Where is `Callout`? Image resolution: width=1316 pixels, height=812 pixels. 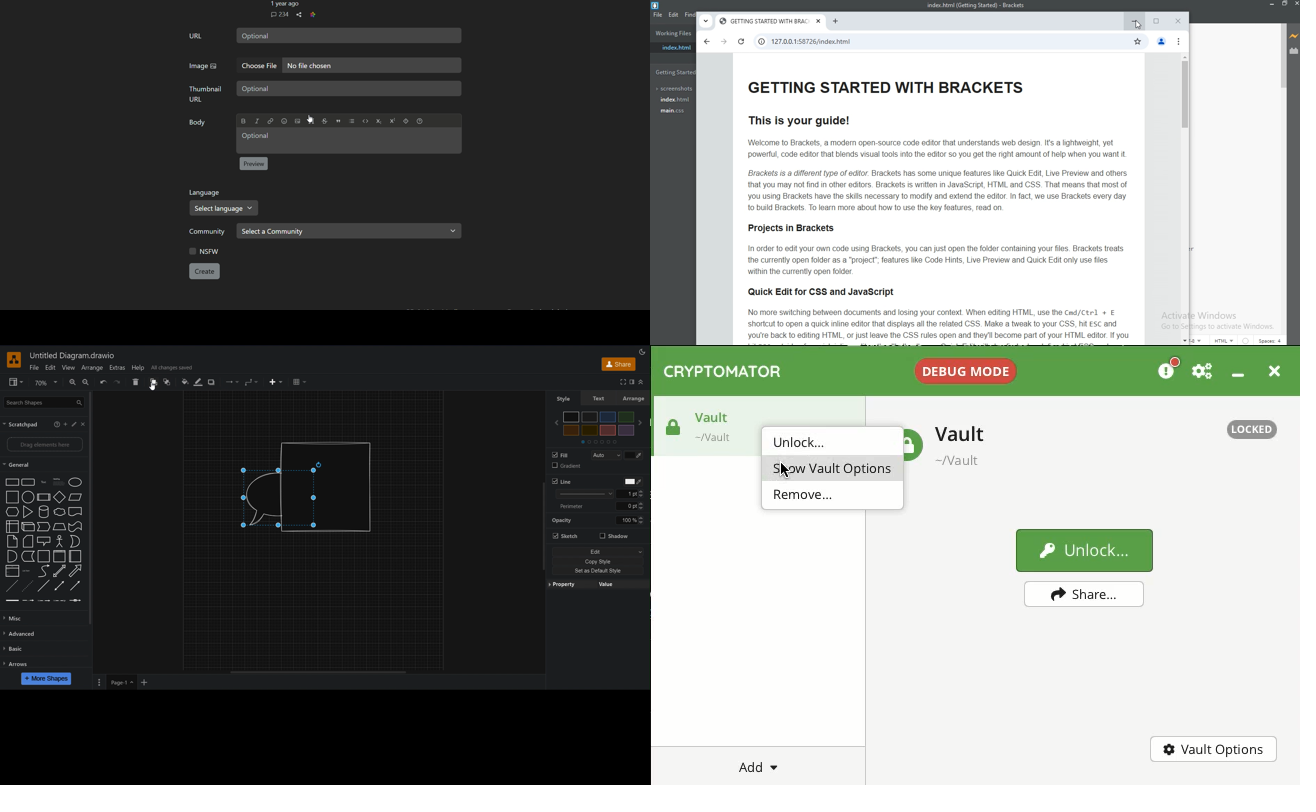 Callout is located at coordinates (44, 541).